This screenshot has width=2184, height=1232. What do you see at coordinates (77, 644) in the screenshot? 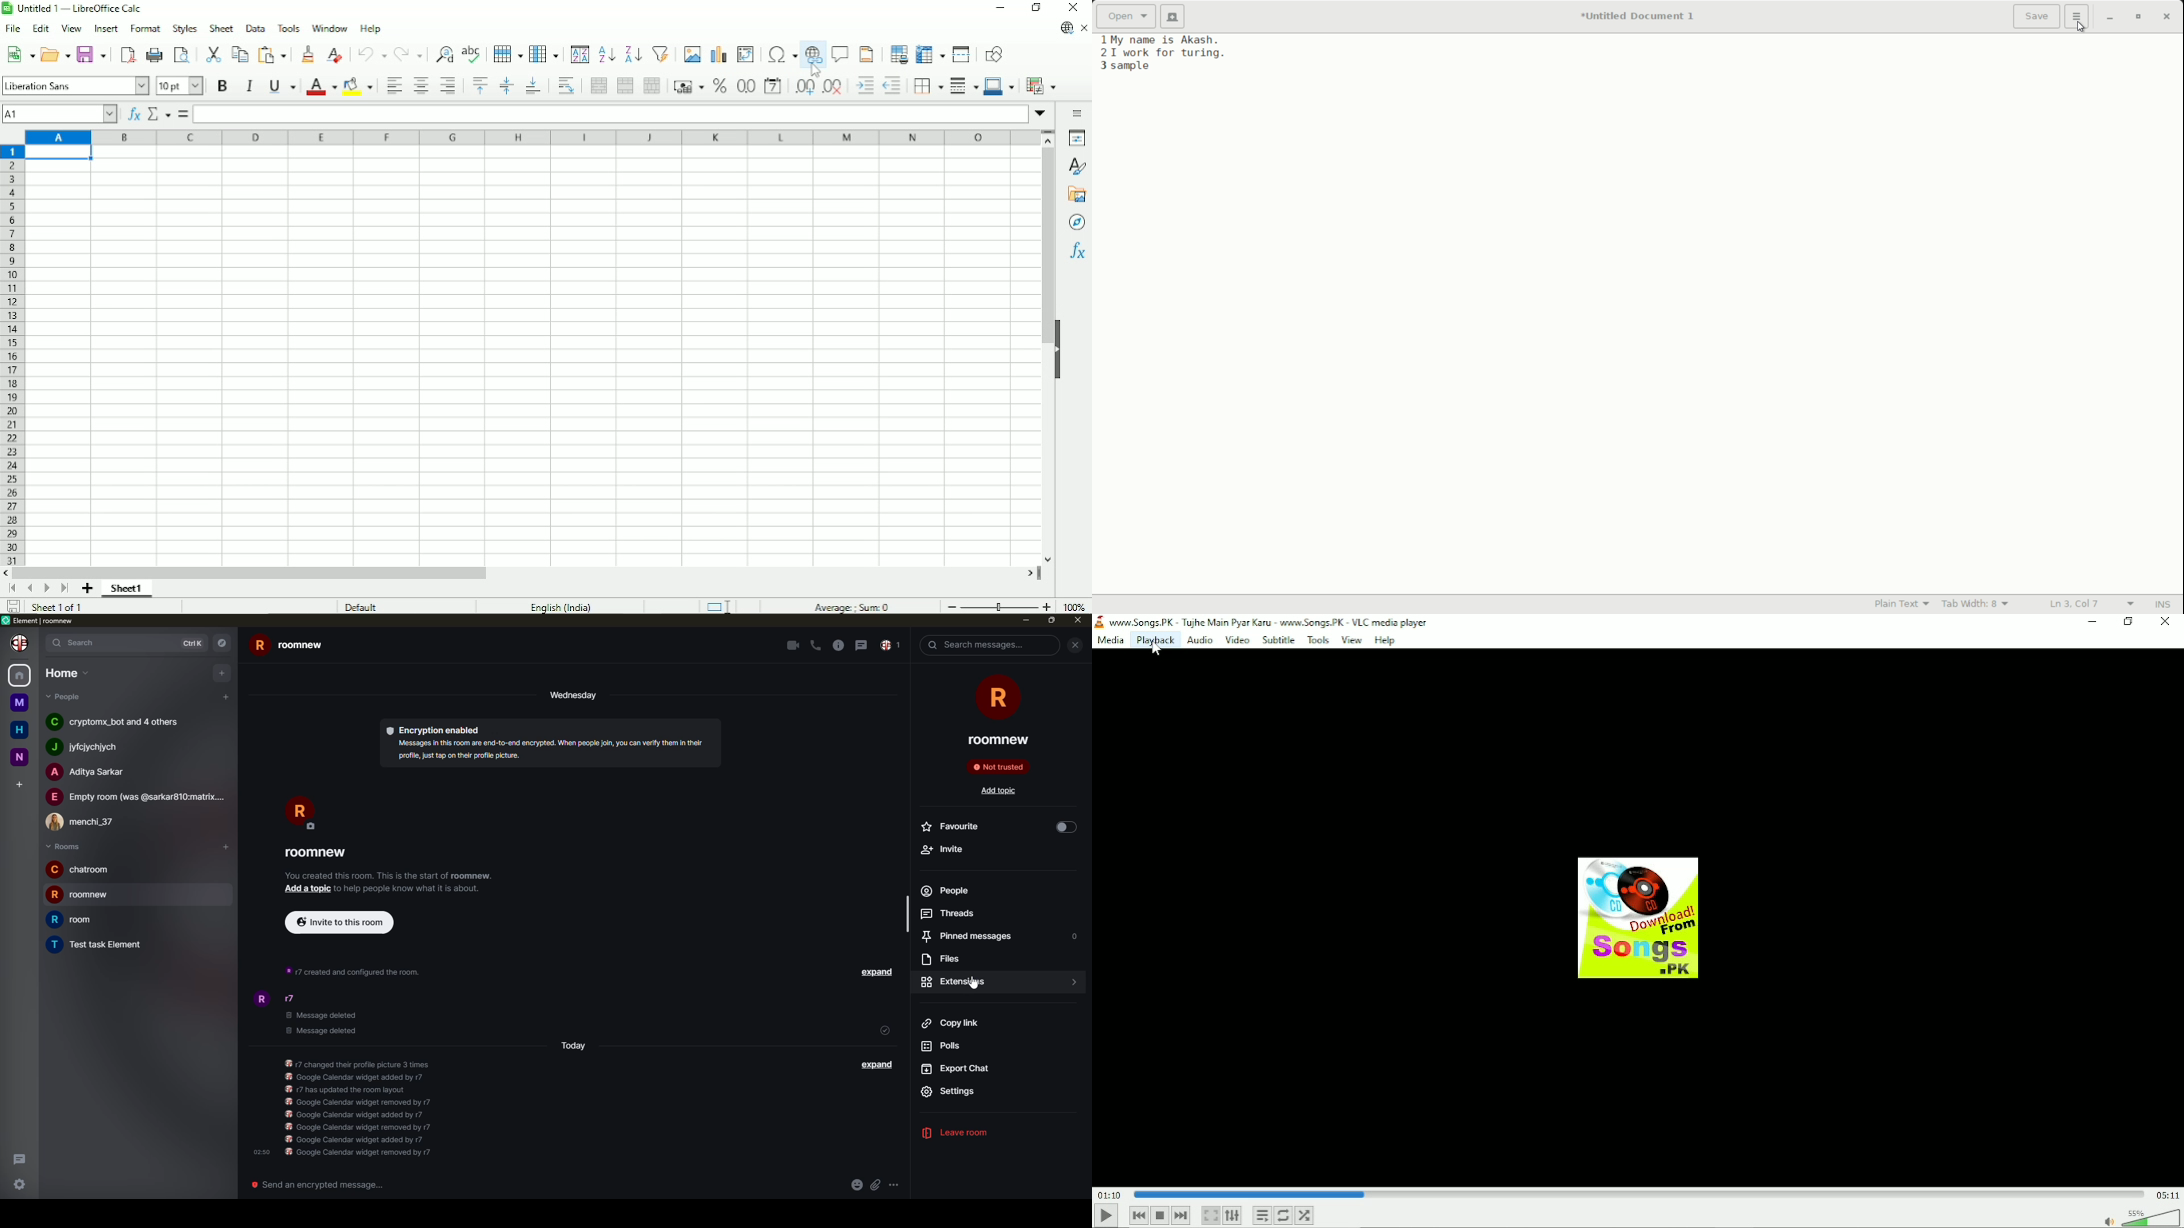
I see `search` at bounding box center [77, 644].